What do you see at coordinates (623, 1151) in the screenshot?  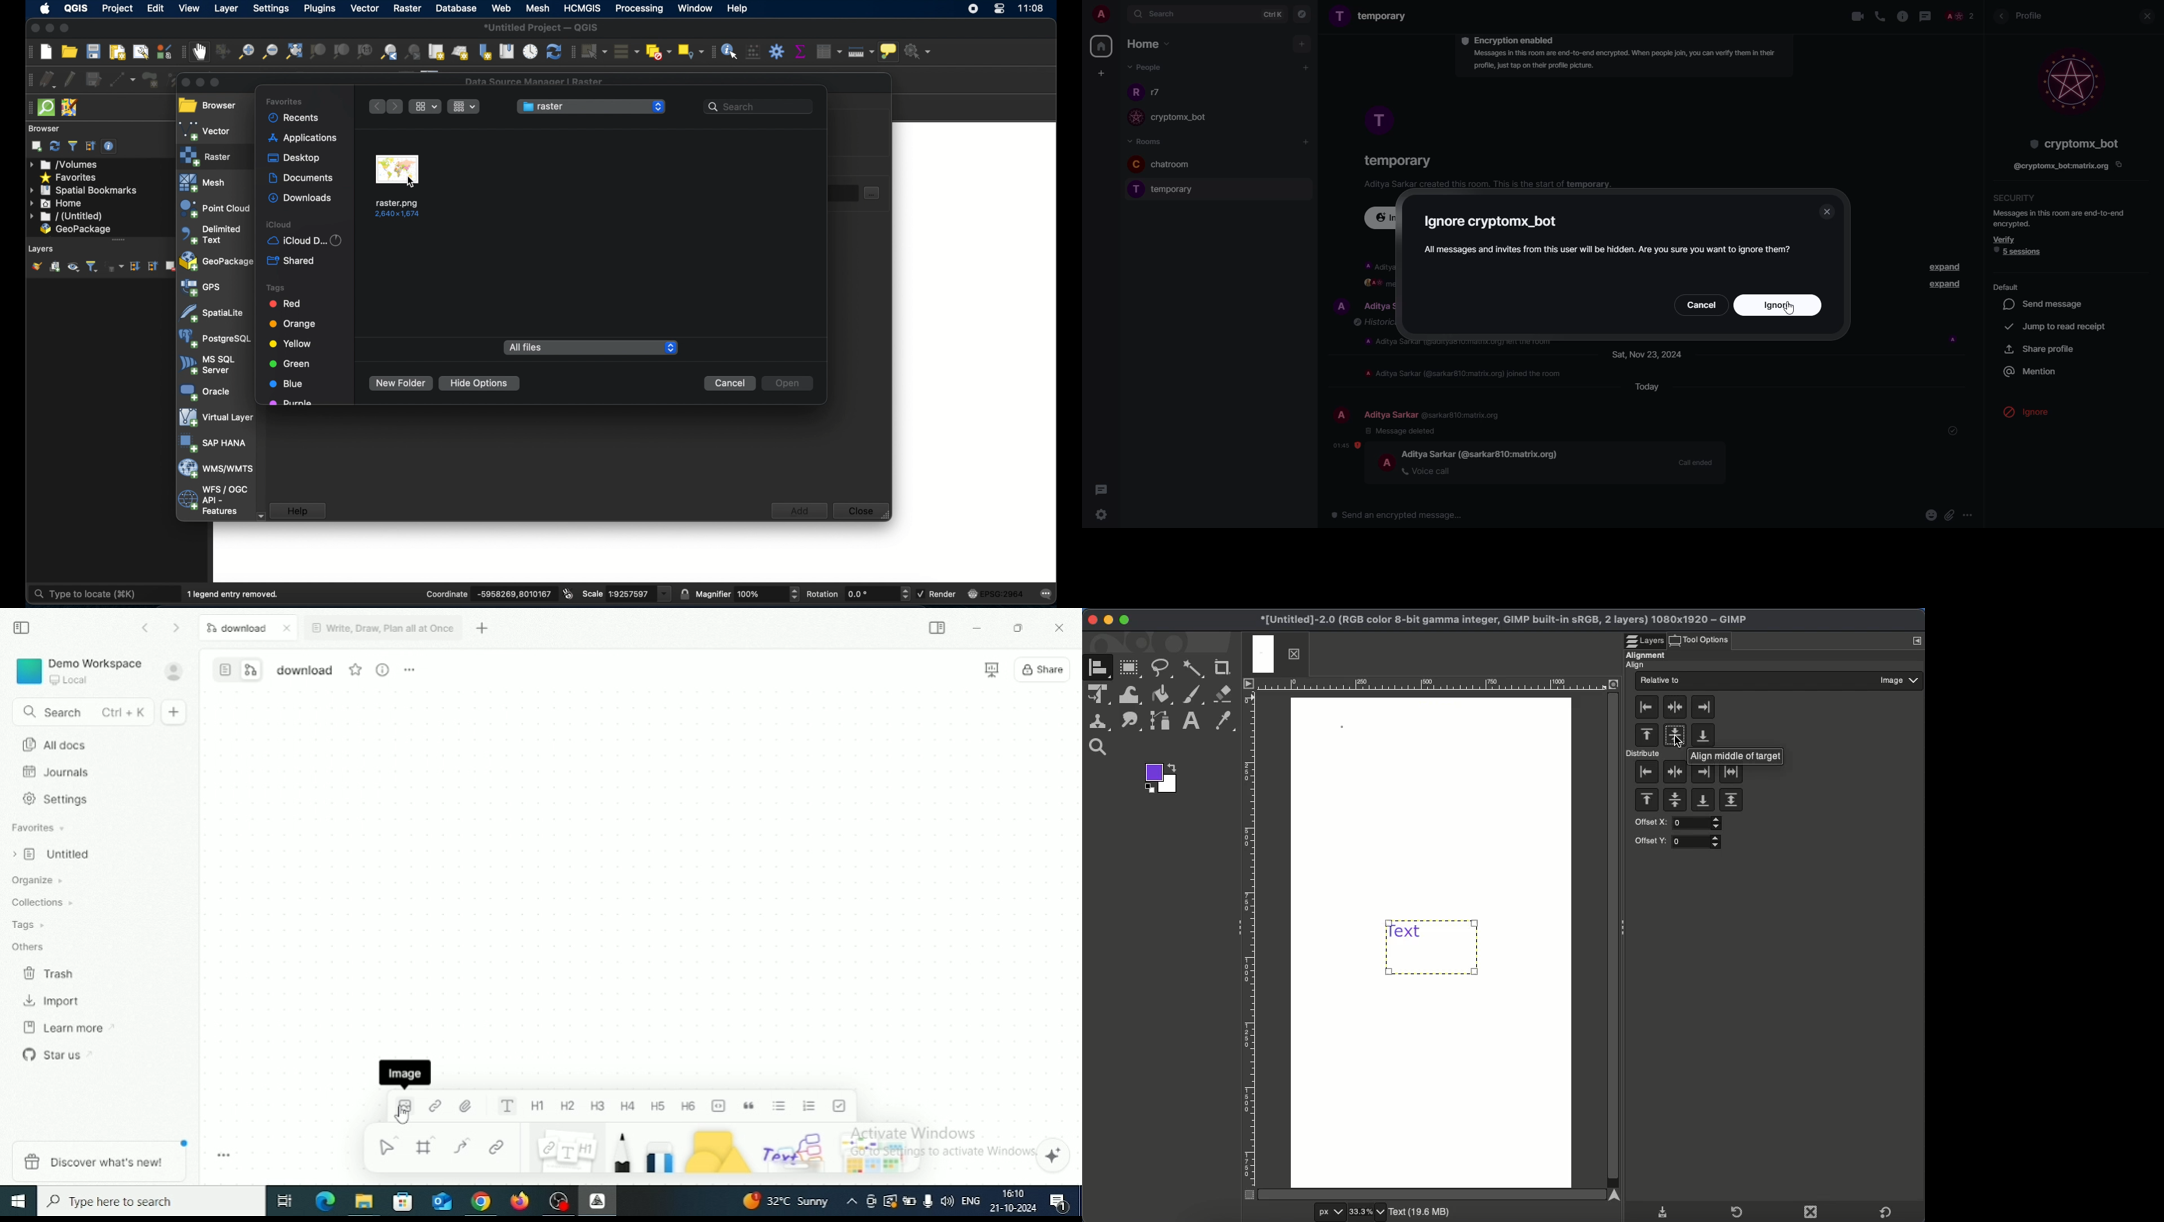 I see `Pen` at bounding box center [623, 1151].